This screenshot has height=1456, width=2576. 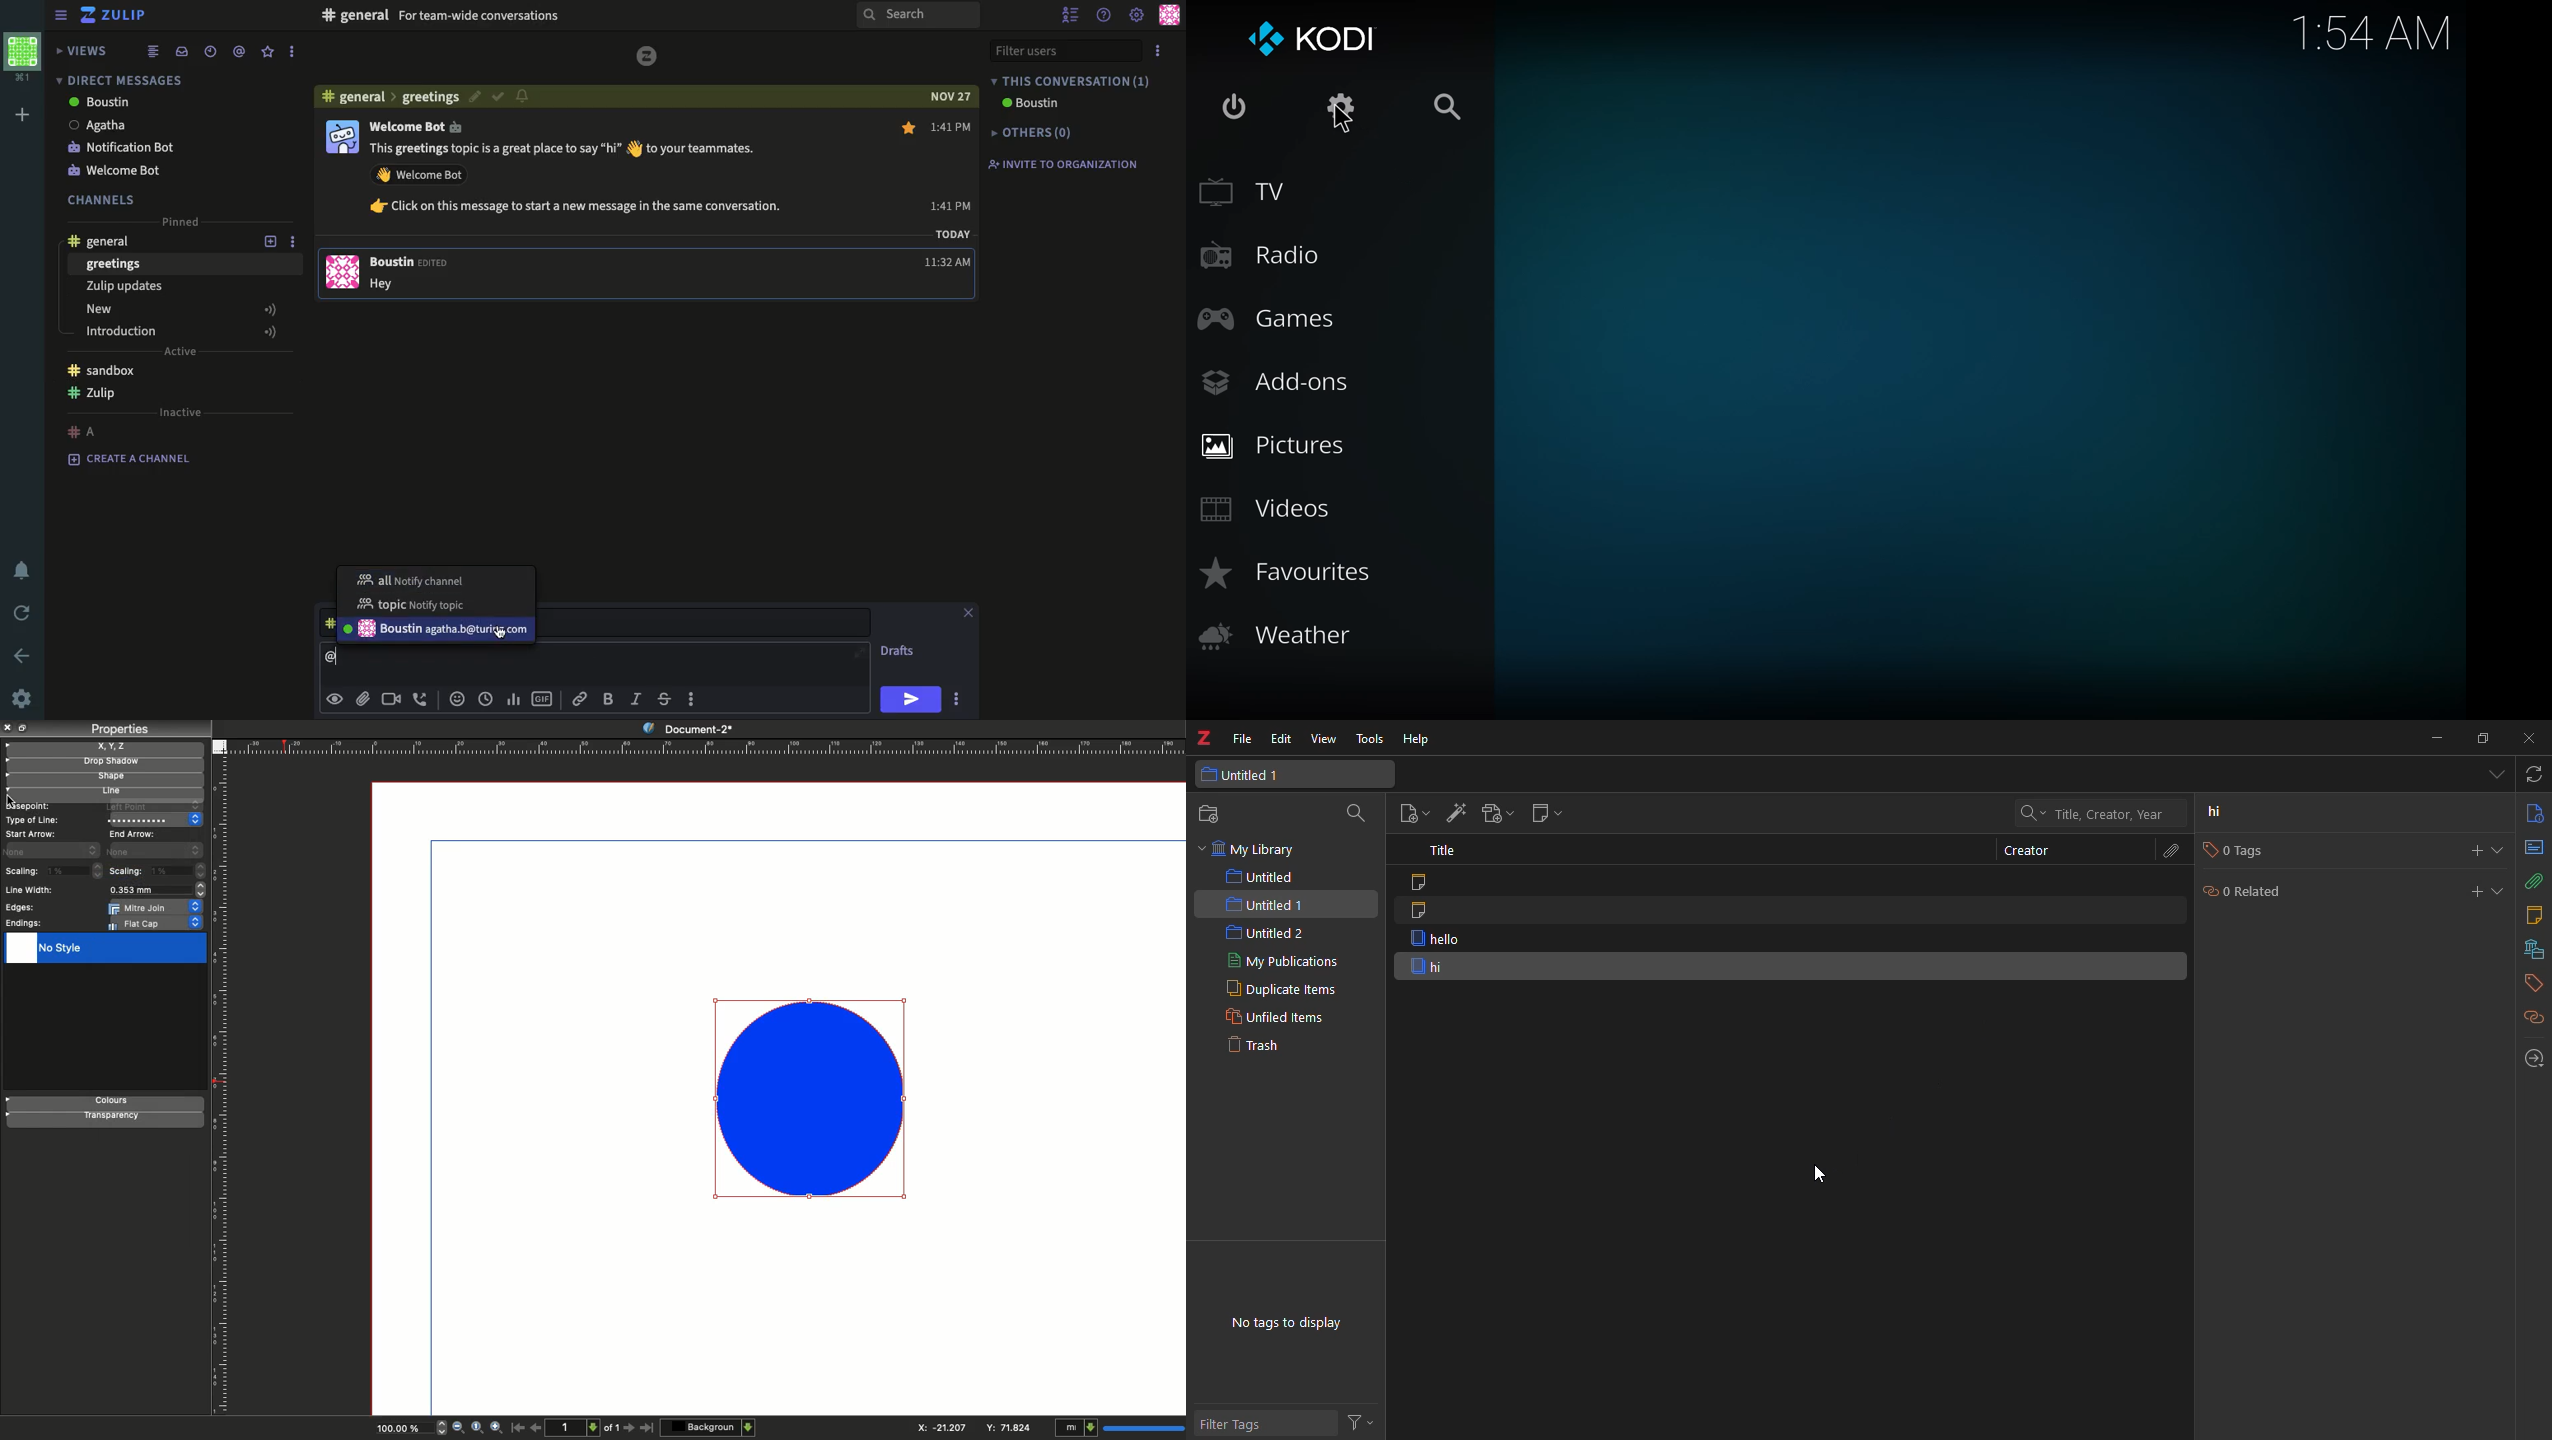 What do you see at coordinates (477, 1427) in the screenshot?
I see `Zoom to` at bounding box center [477, 1427].